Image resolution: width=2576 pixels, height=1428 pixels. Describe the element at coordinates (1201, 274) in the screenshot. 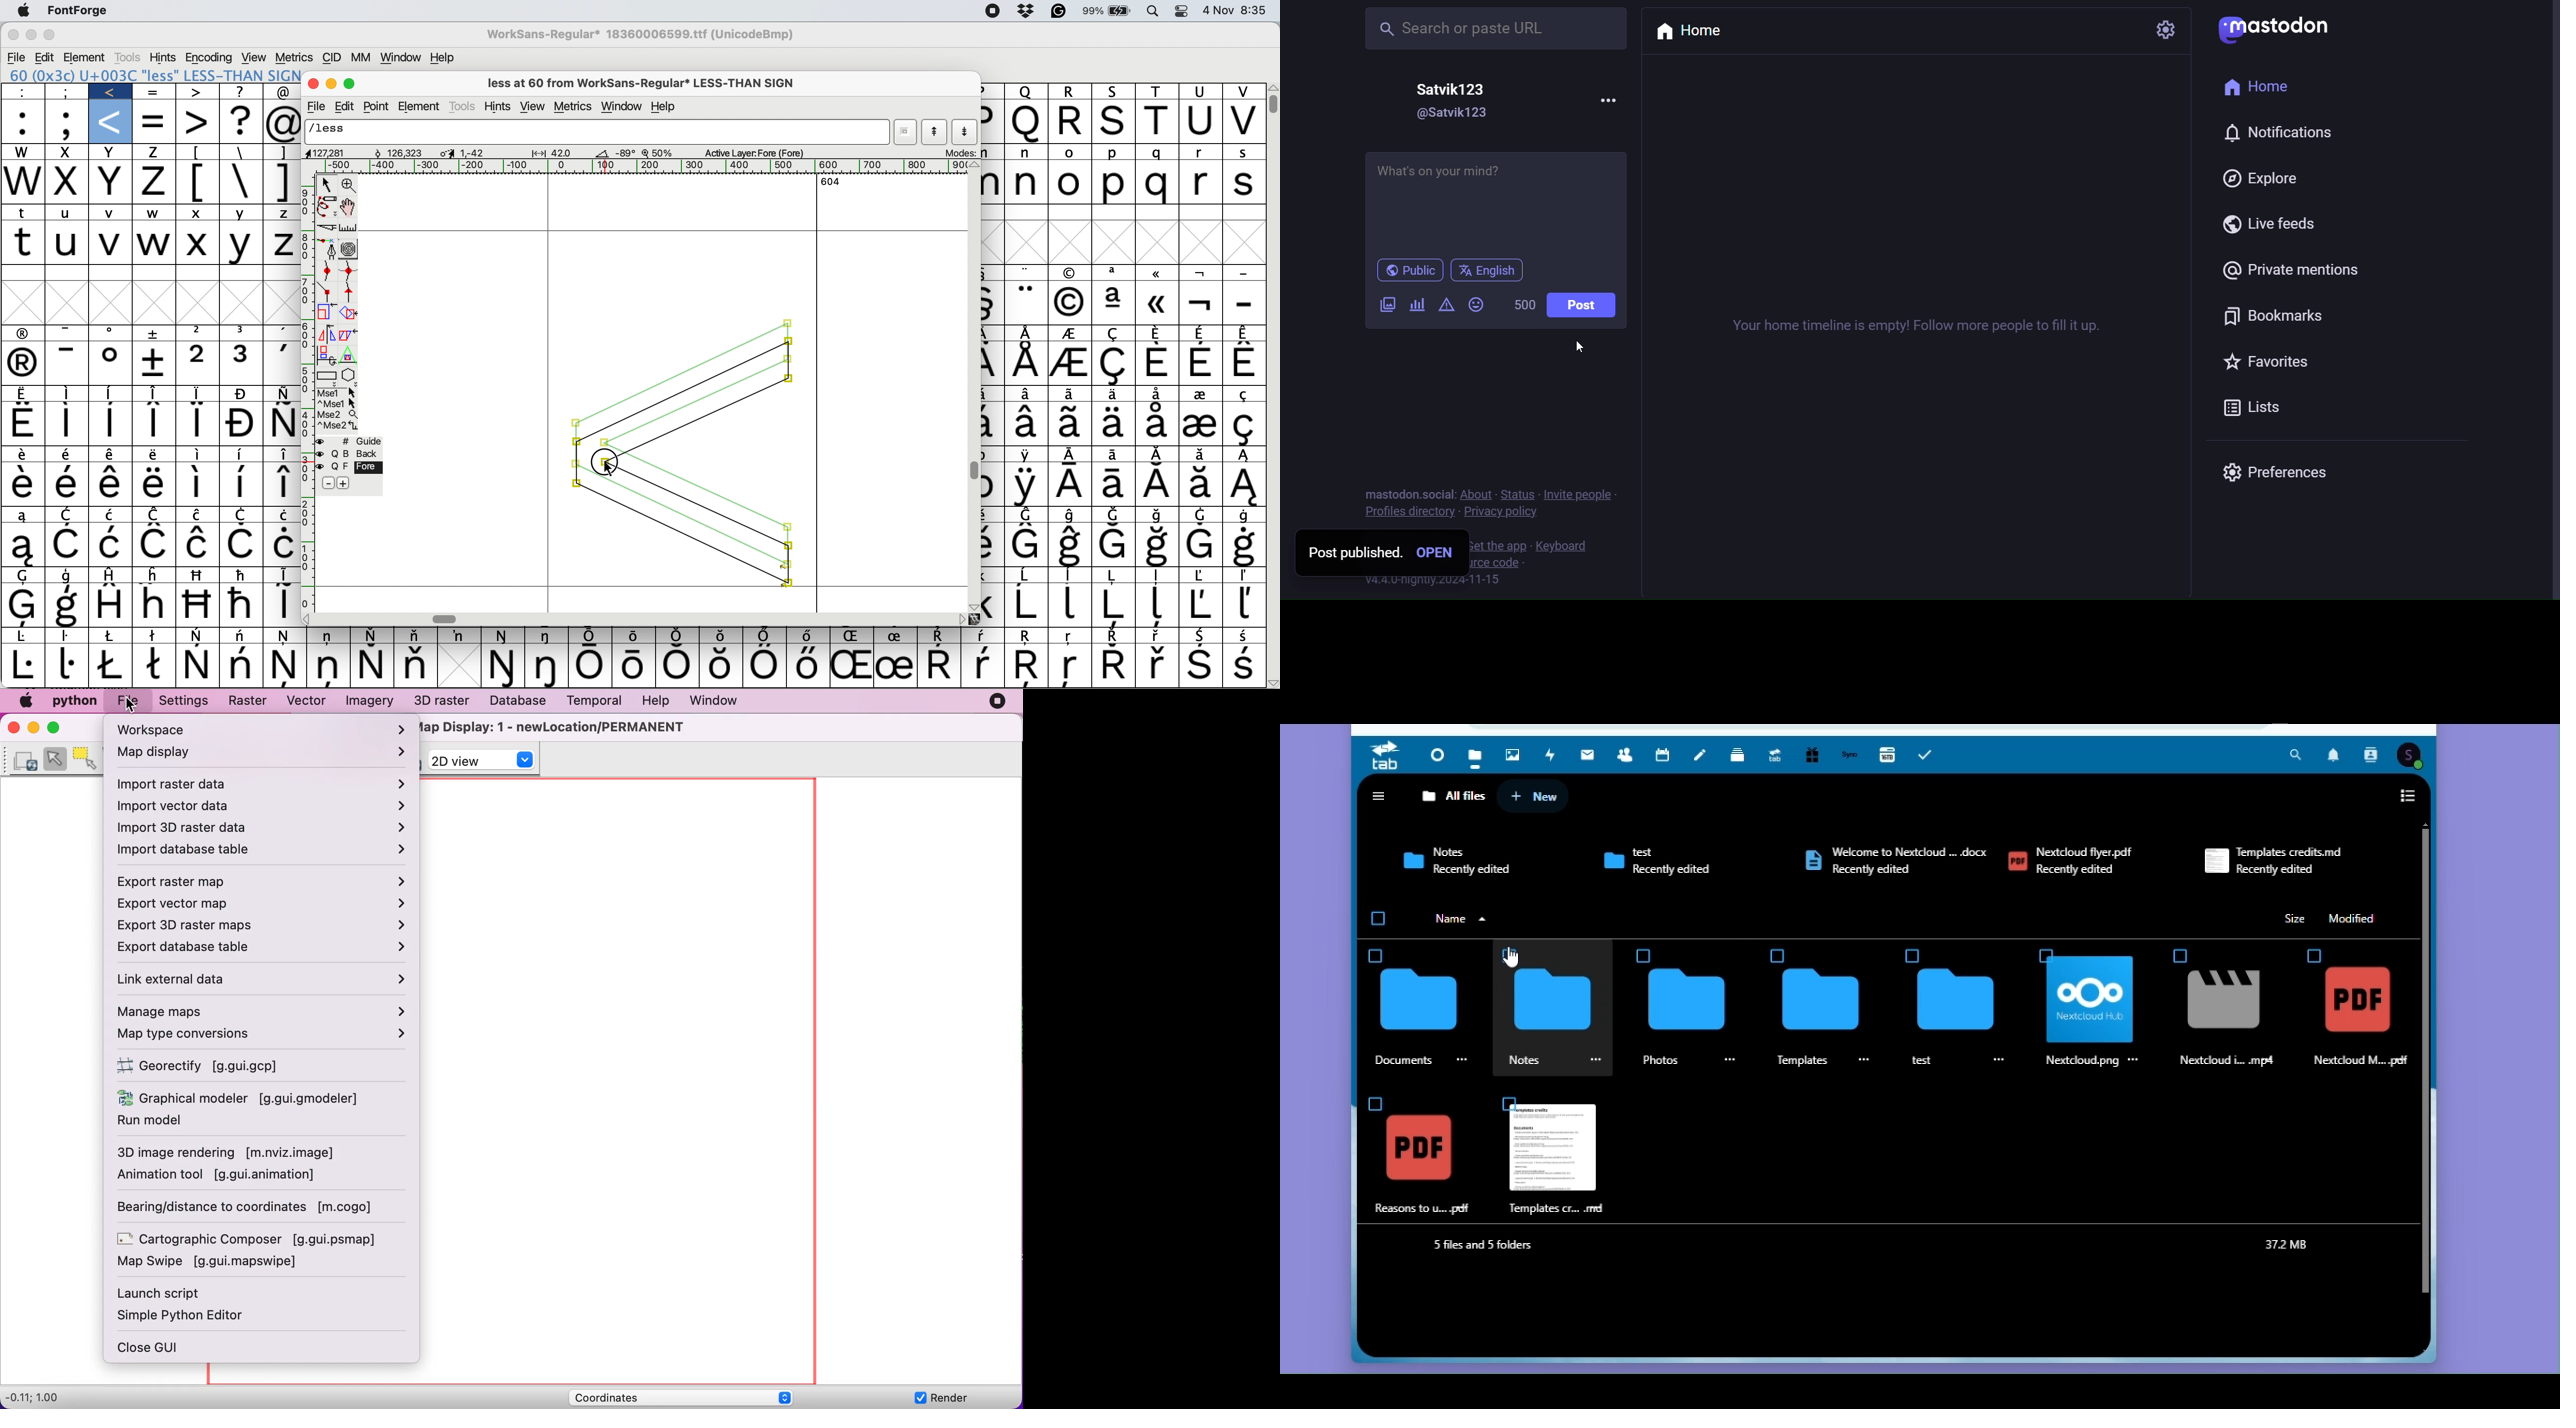

I see `Symbol` at that location.